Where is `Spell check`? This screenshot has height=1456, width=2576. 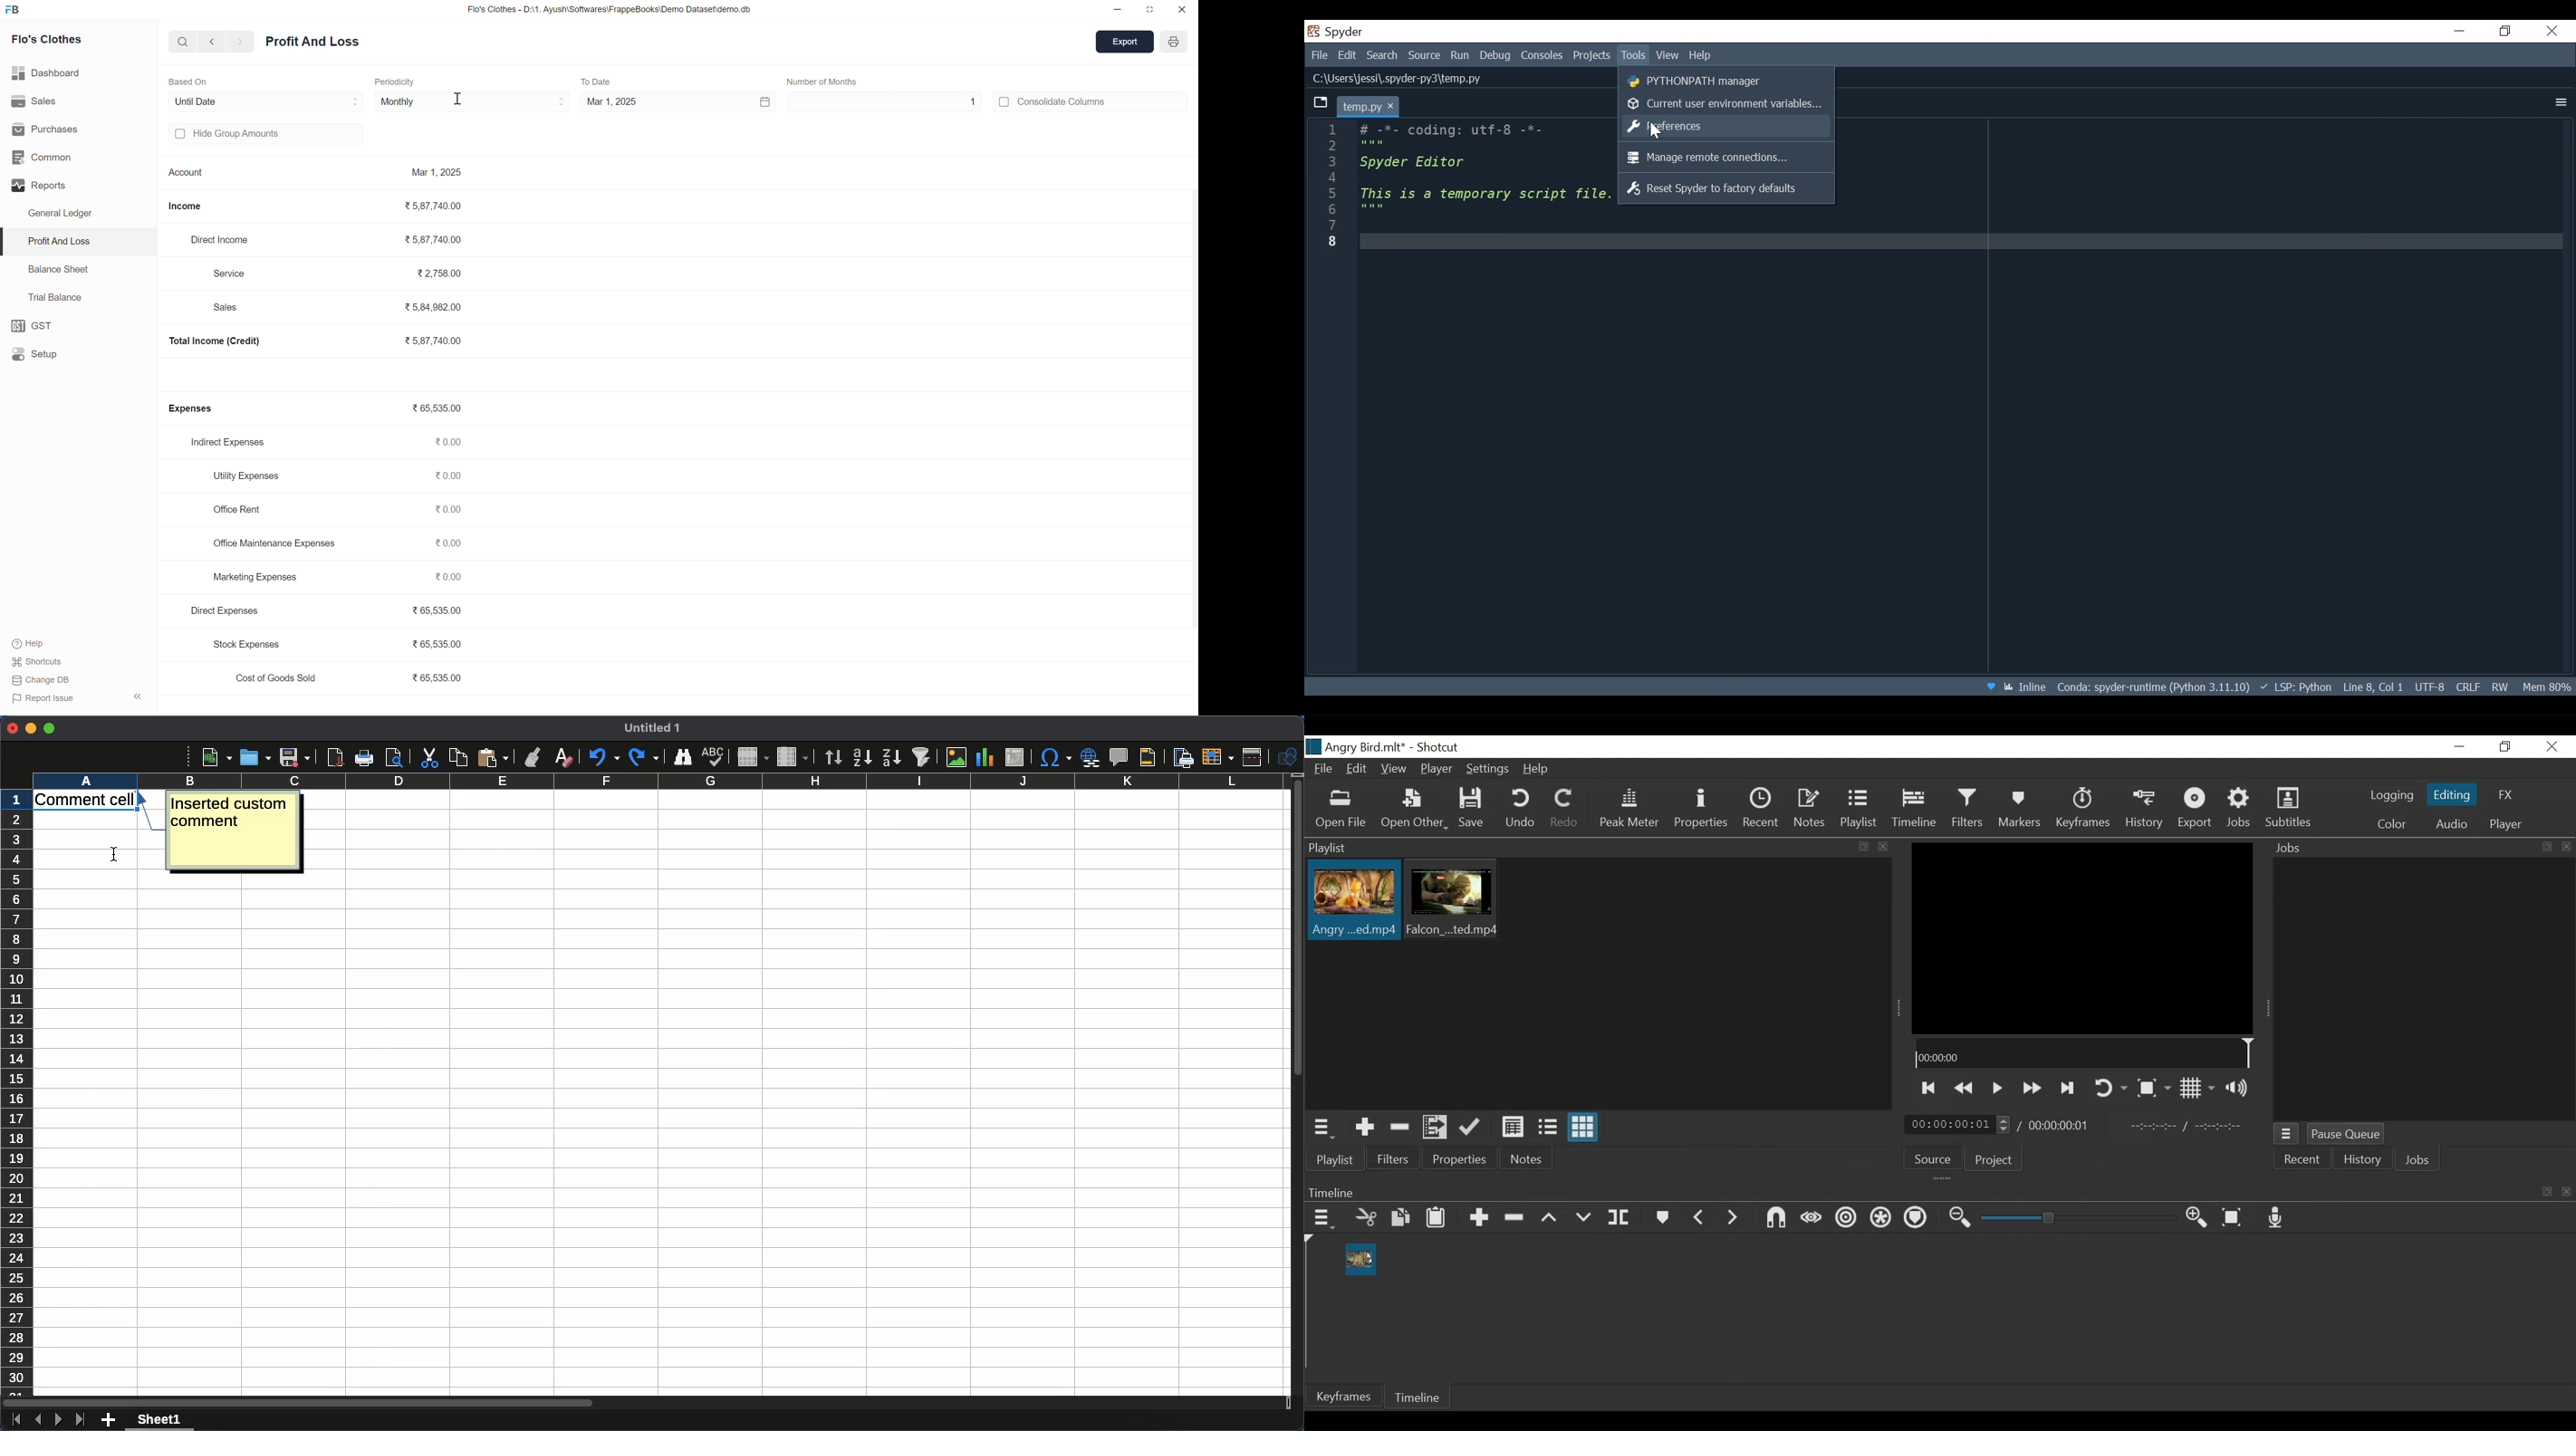 Spell check is located at coordinates (714, 757).